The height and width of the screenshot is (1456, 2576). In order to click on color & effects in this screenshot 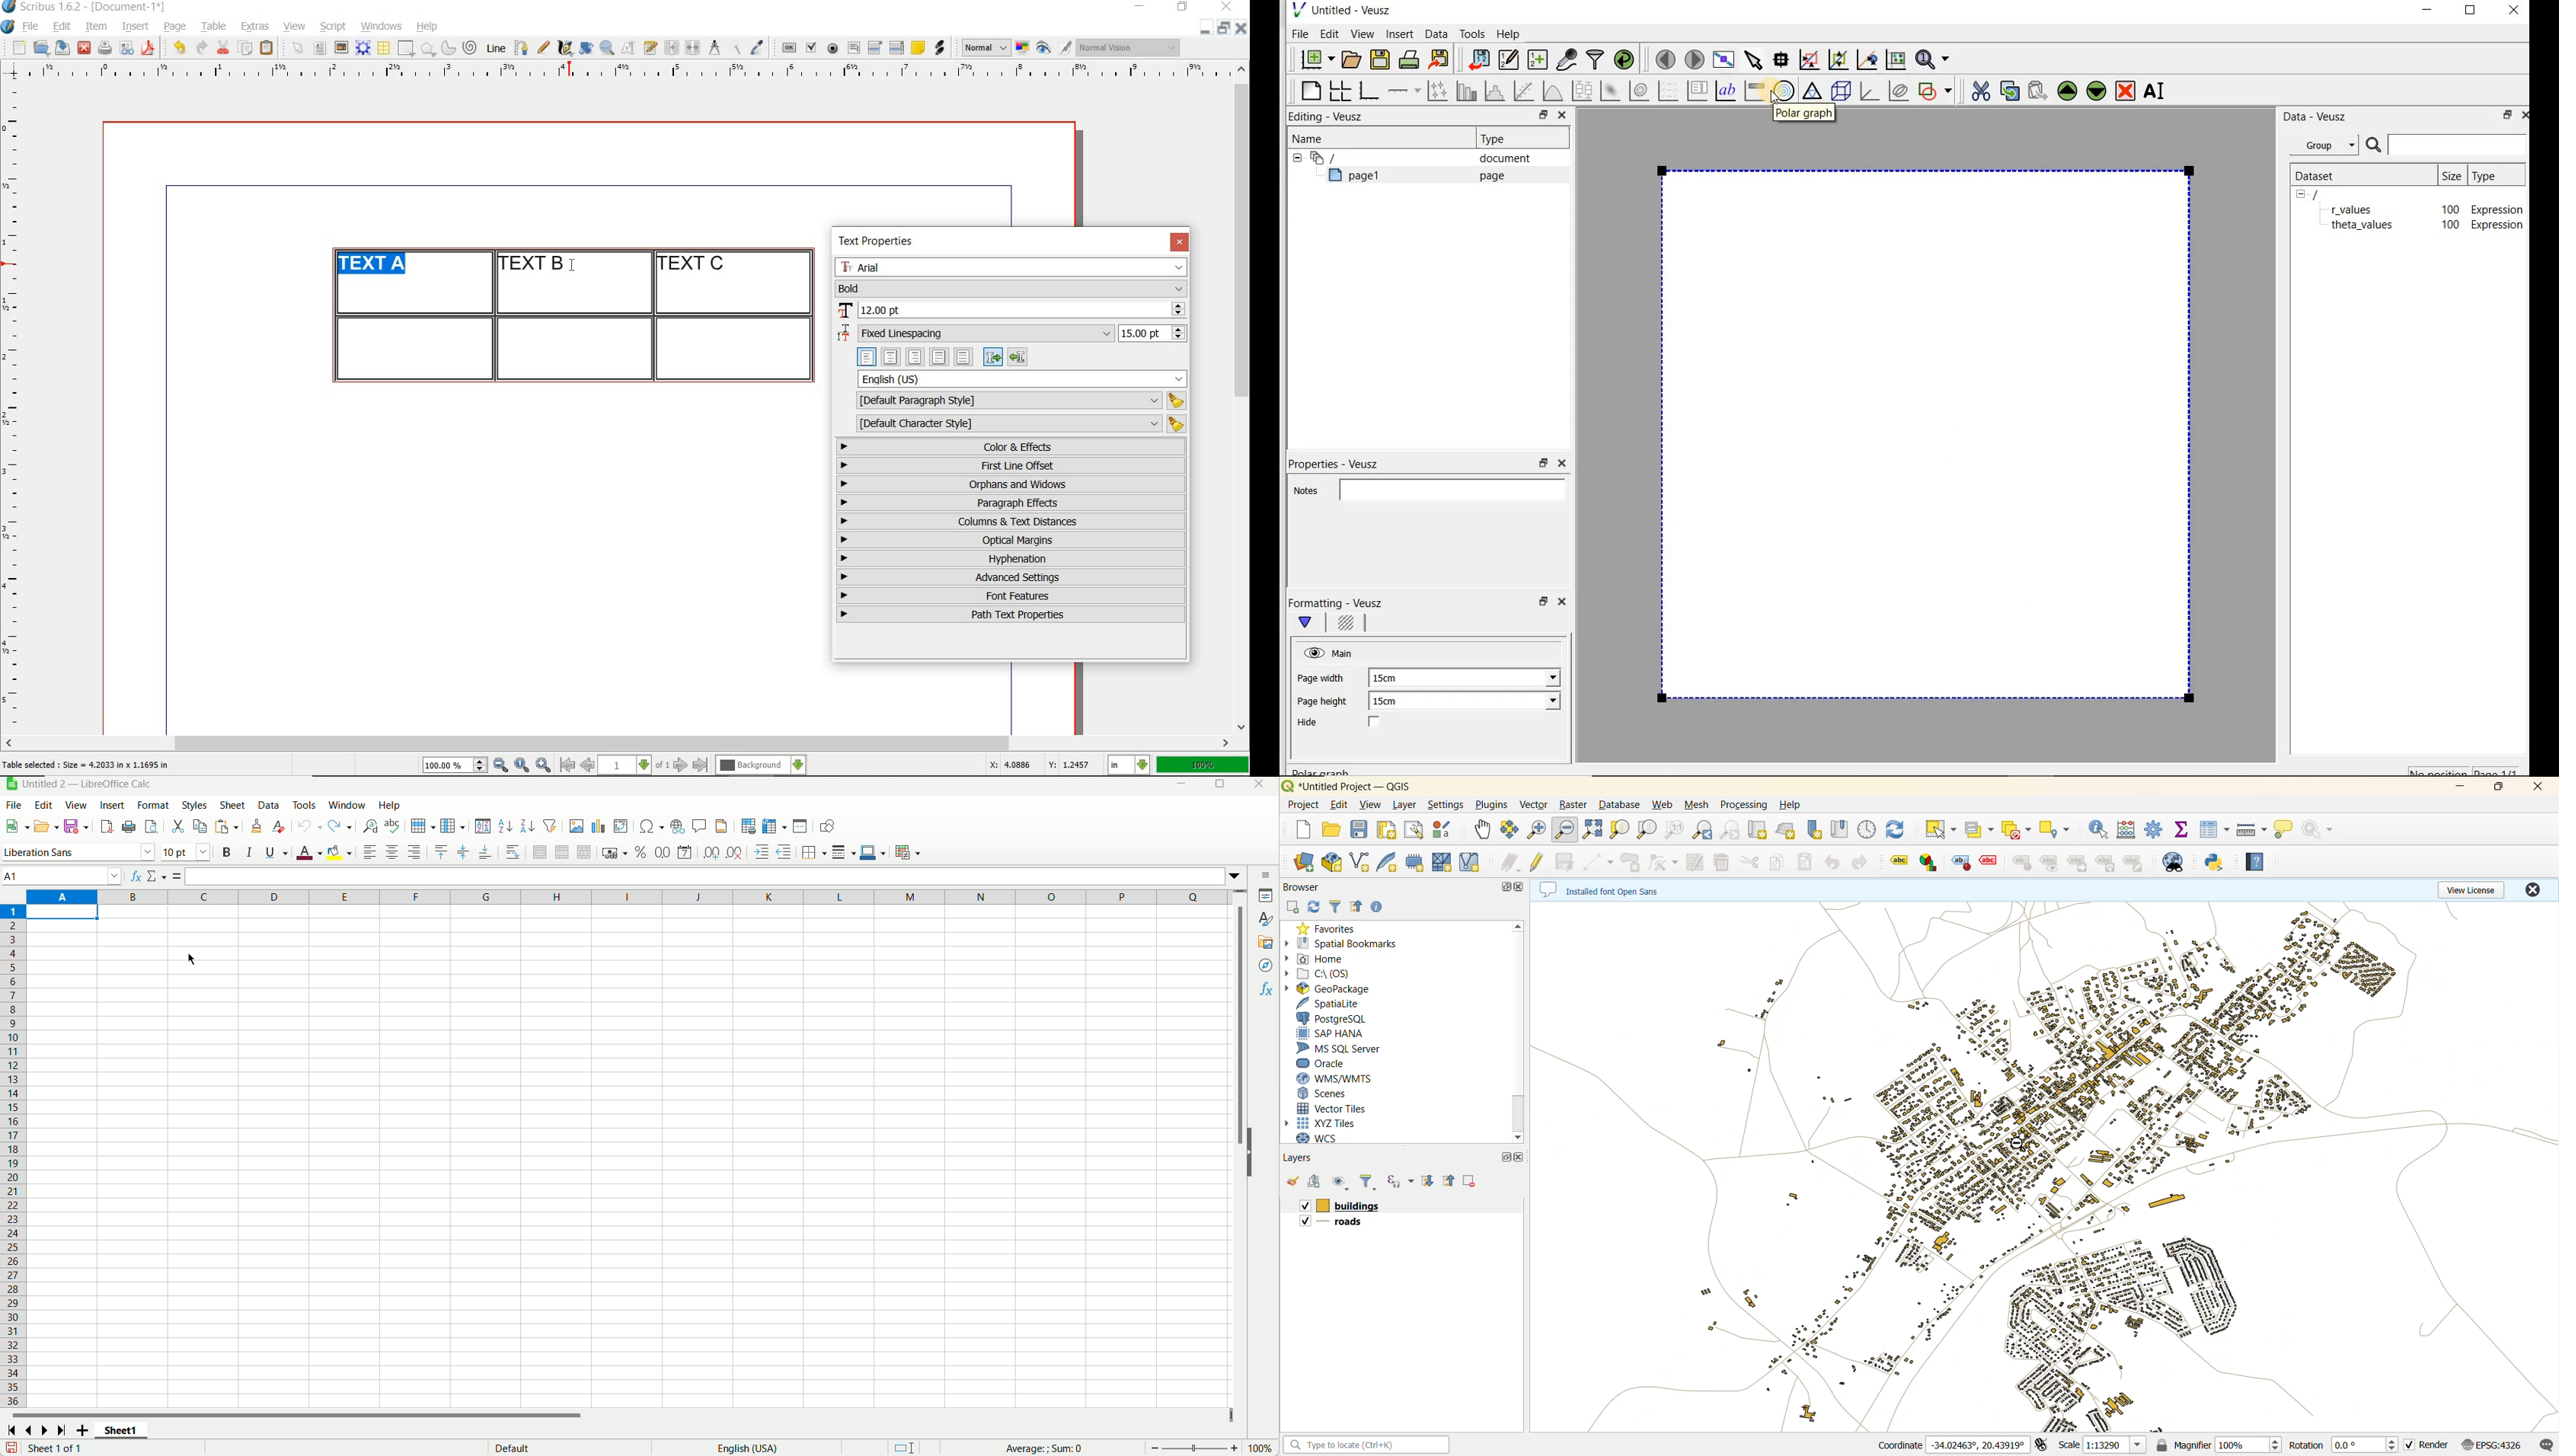, I will do `click(1013, 446)`.